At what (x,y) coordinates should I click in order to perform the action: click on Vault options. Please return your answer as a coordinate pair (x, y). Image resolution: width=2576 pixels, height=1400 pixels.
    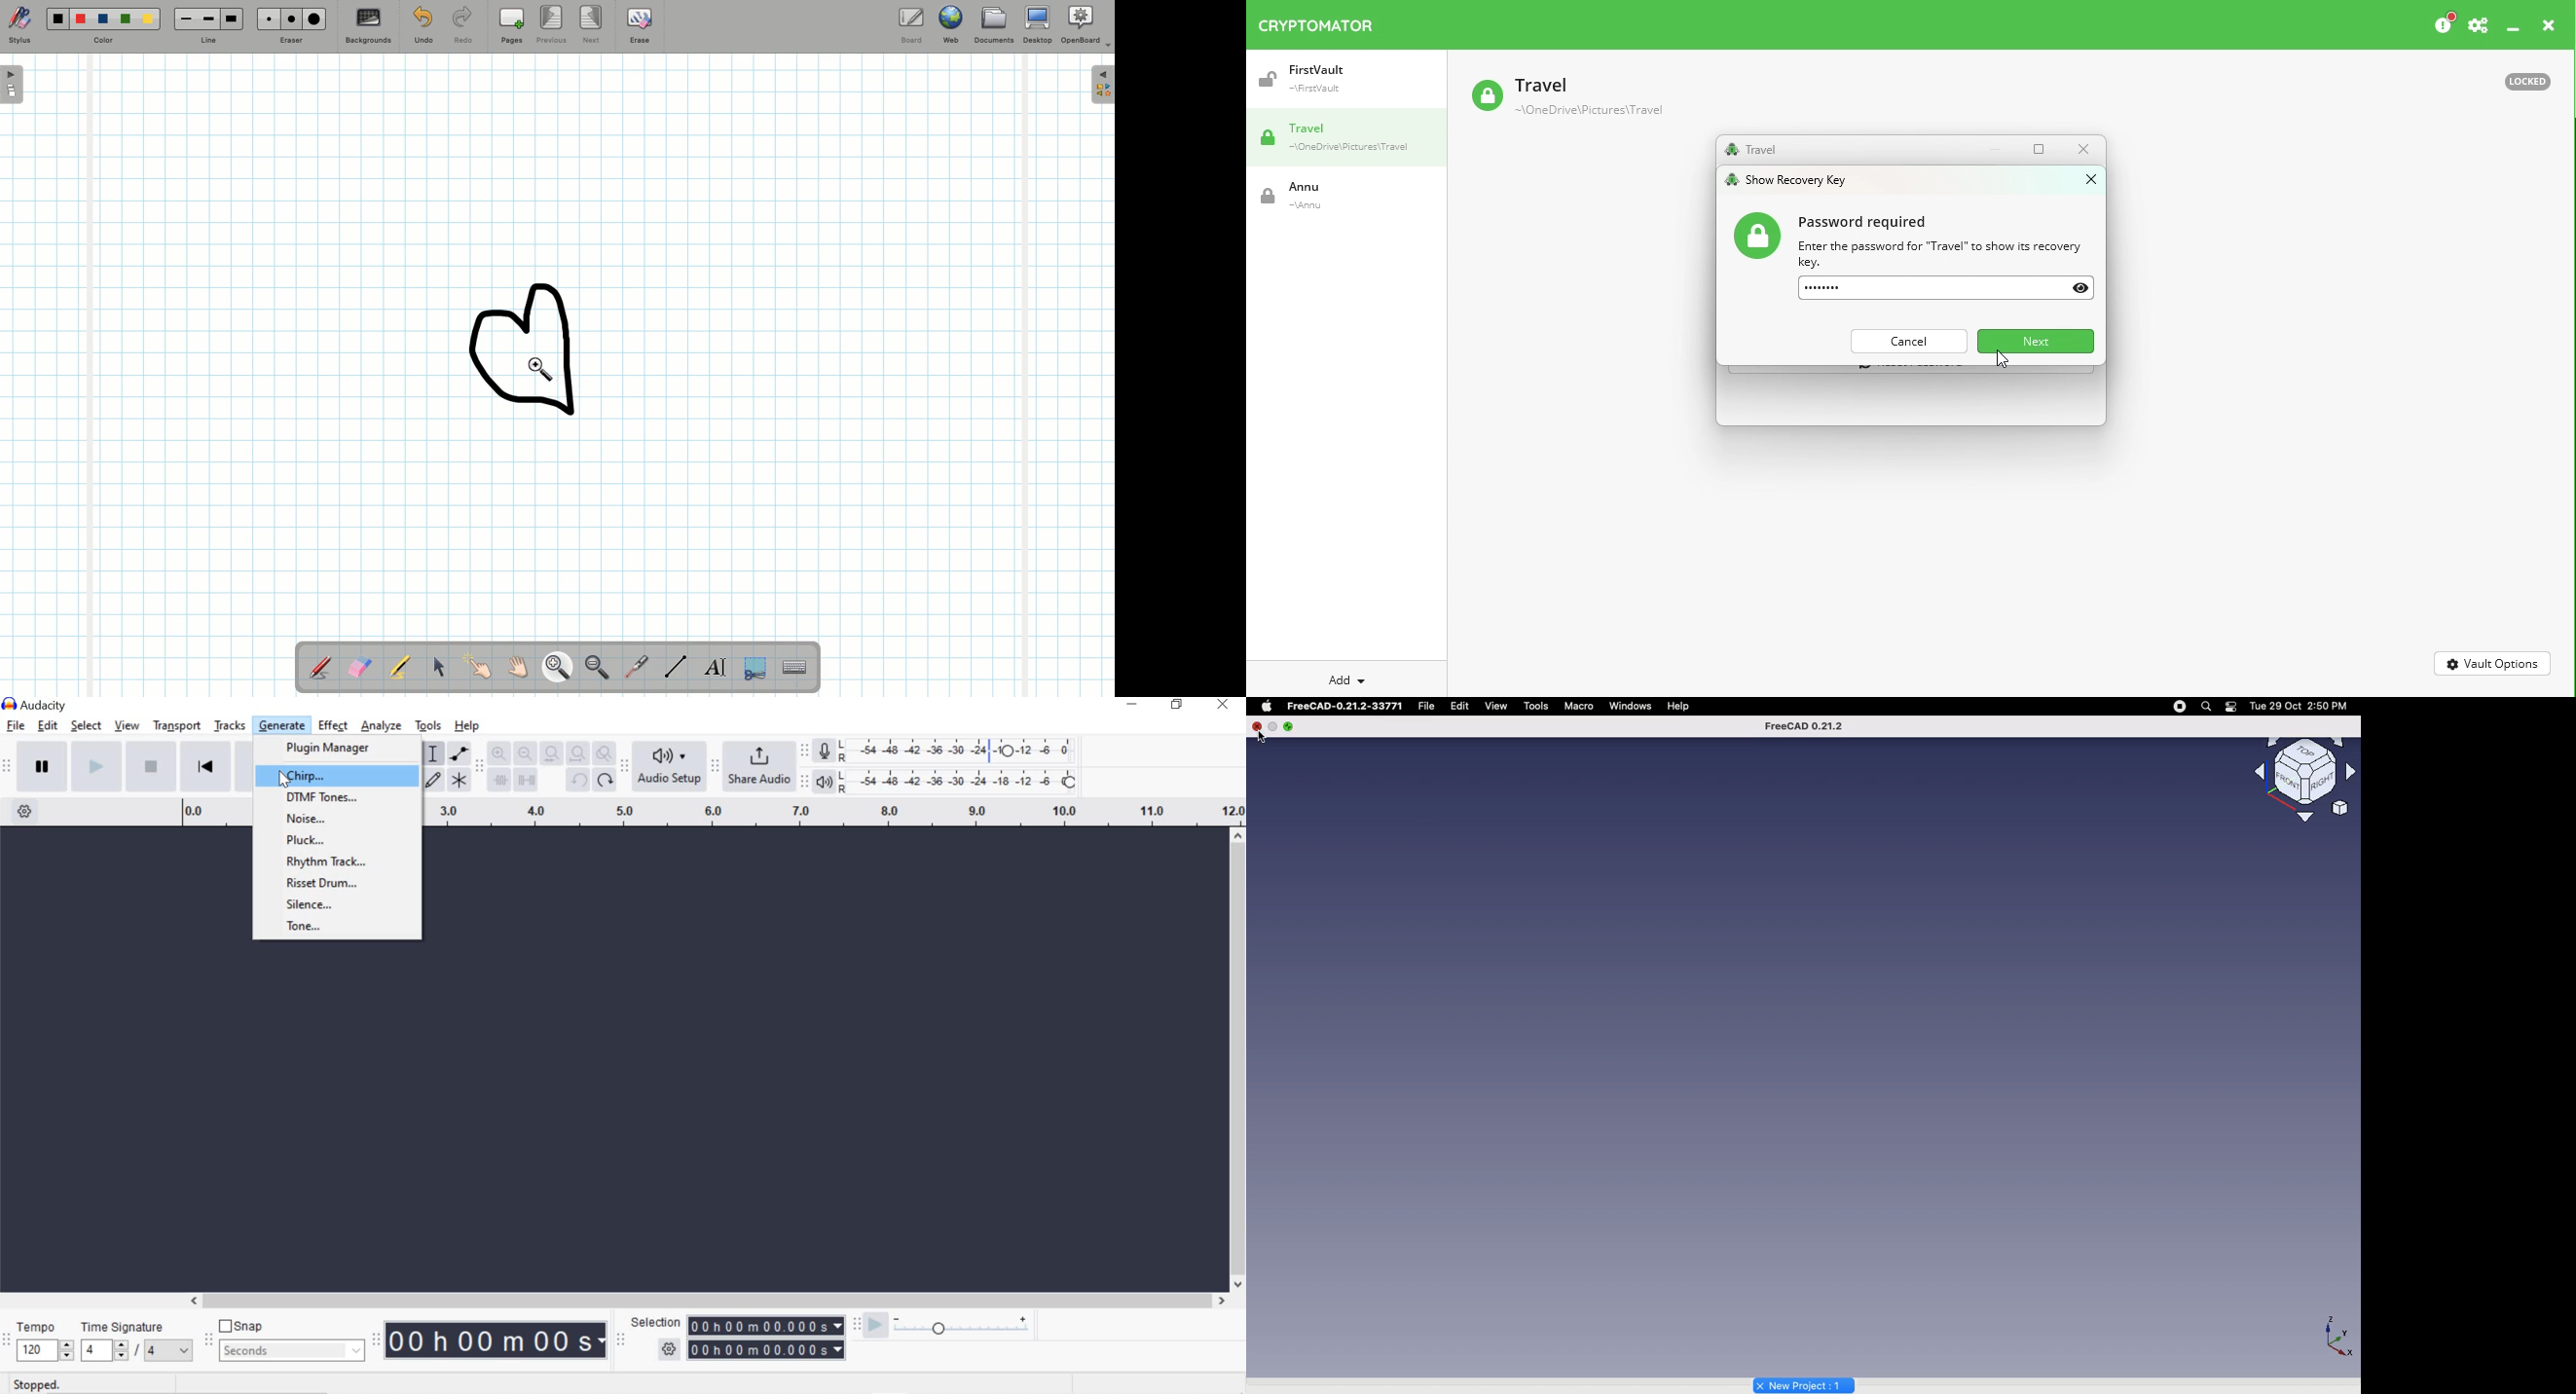
    Looking at the image, I should click on (2493, 662).